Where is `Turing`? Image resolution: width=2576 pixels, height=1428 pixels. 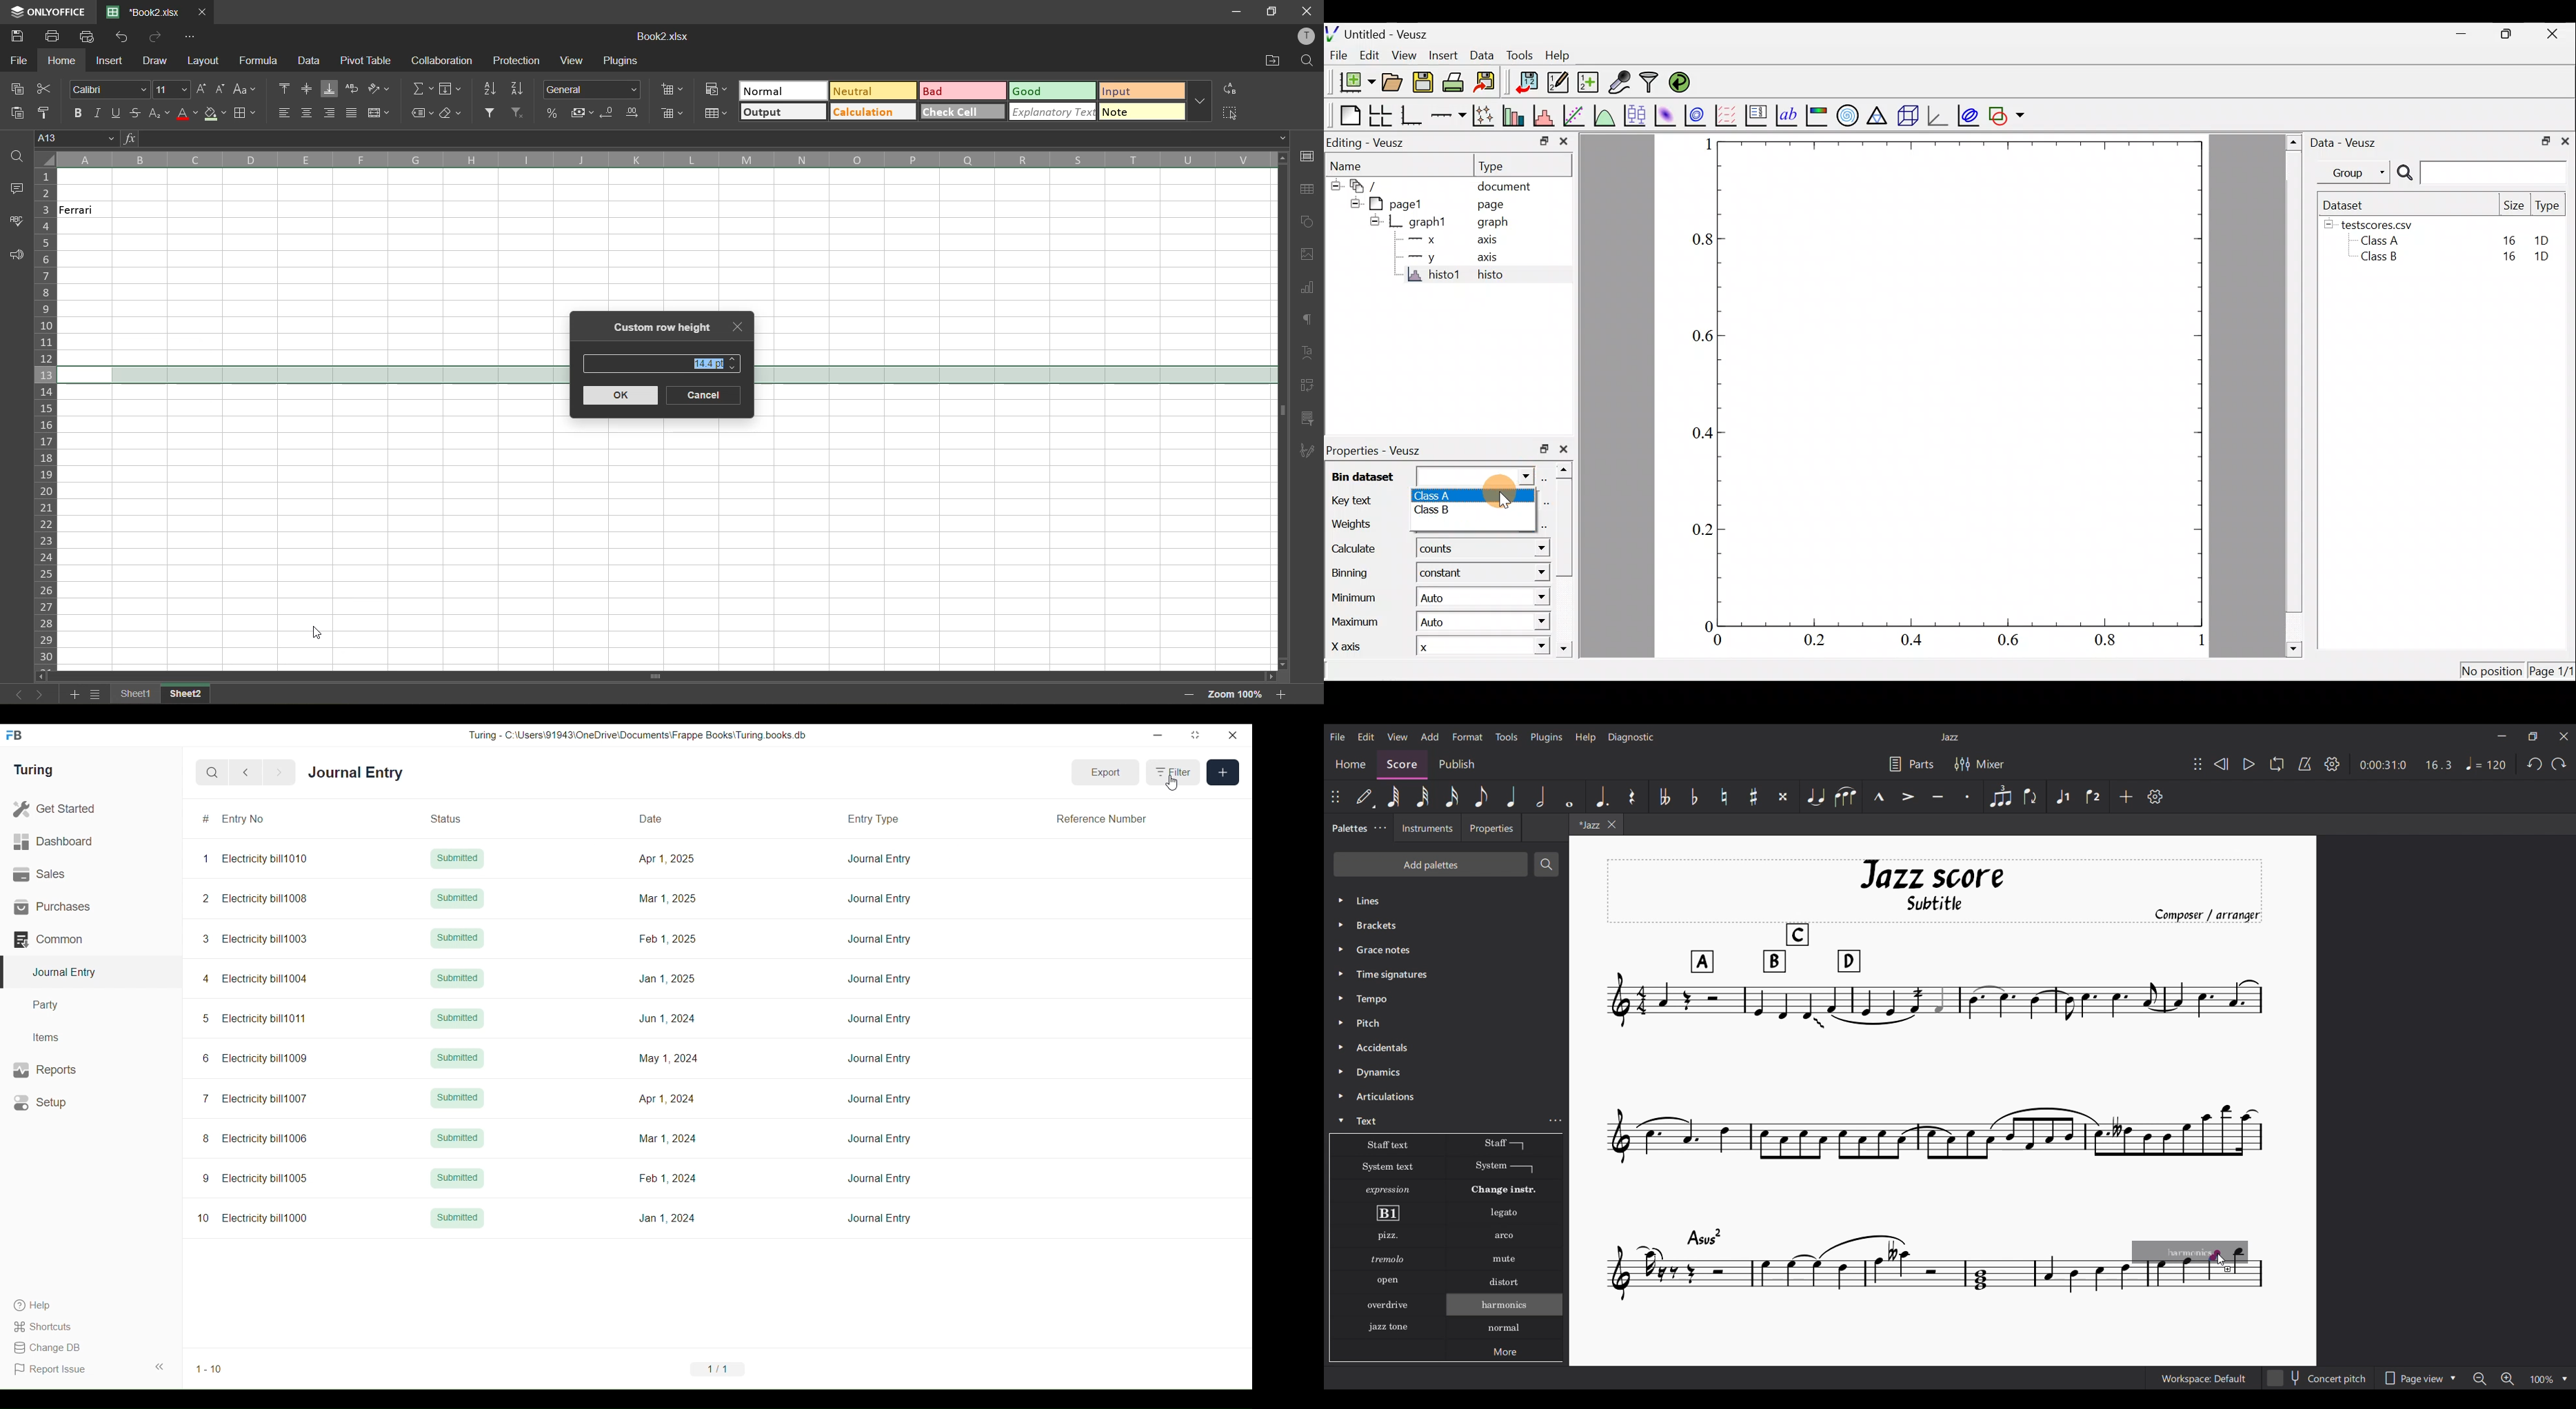 Turing is located at coordinates (34, 770).